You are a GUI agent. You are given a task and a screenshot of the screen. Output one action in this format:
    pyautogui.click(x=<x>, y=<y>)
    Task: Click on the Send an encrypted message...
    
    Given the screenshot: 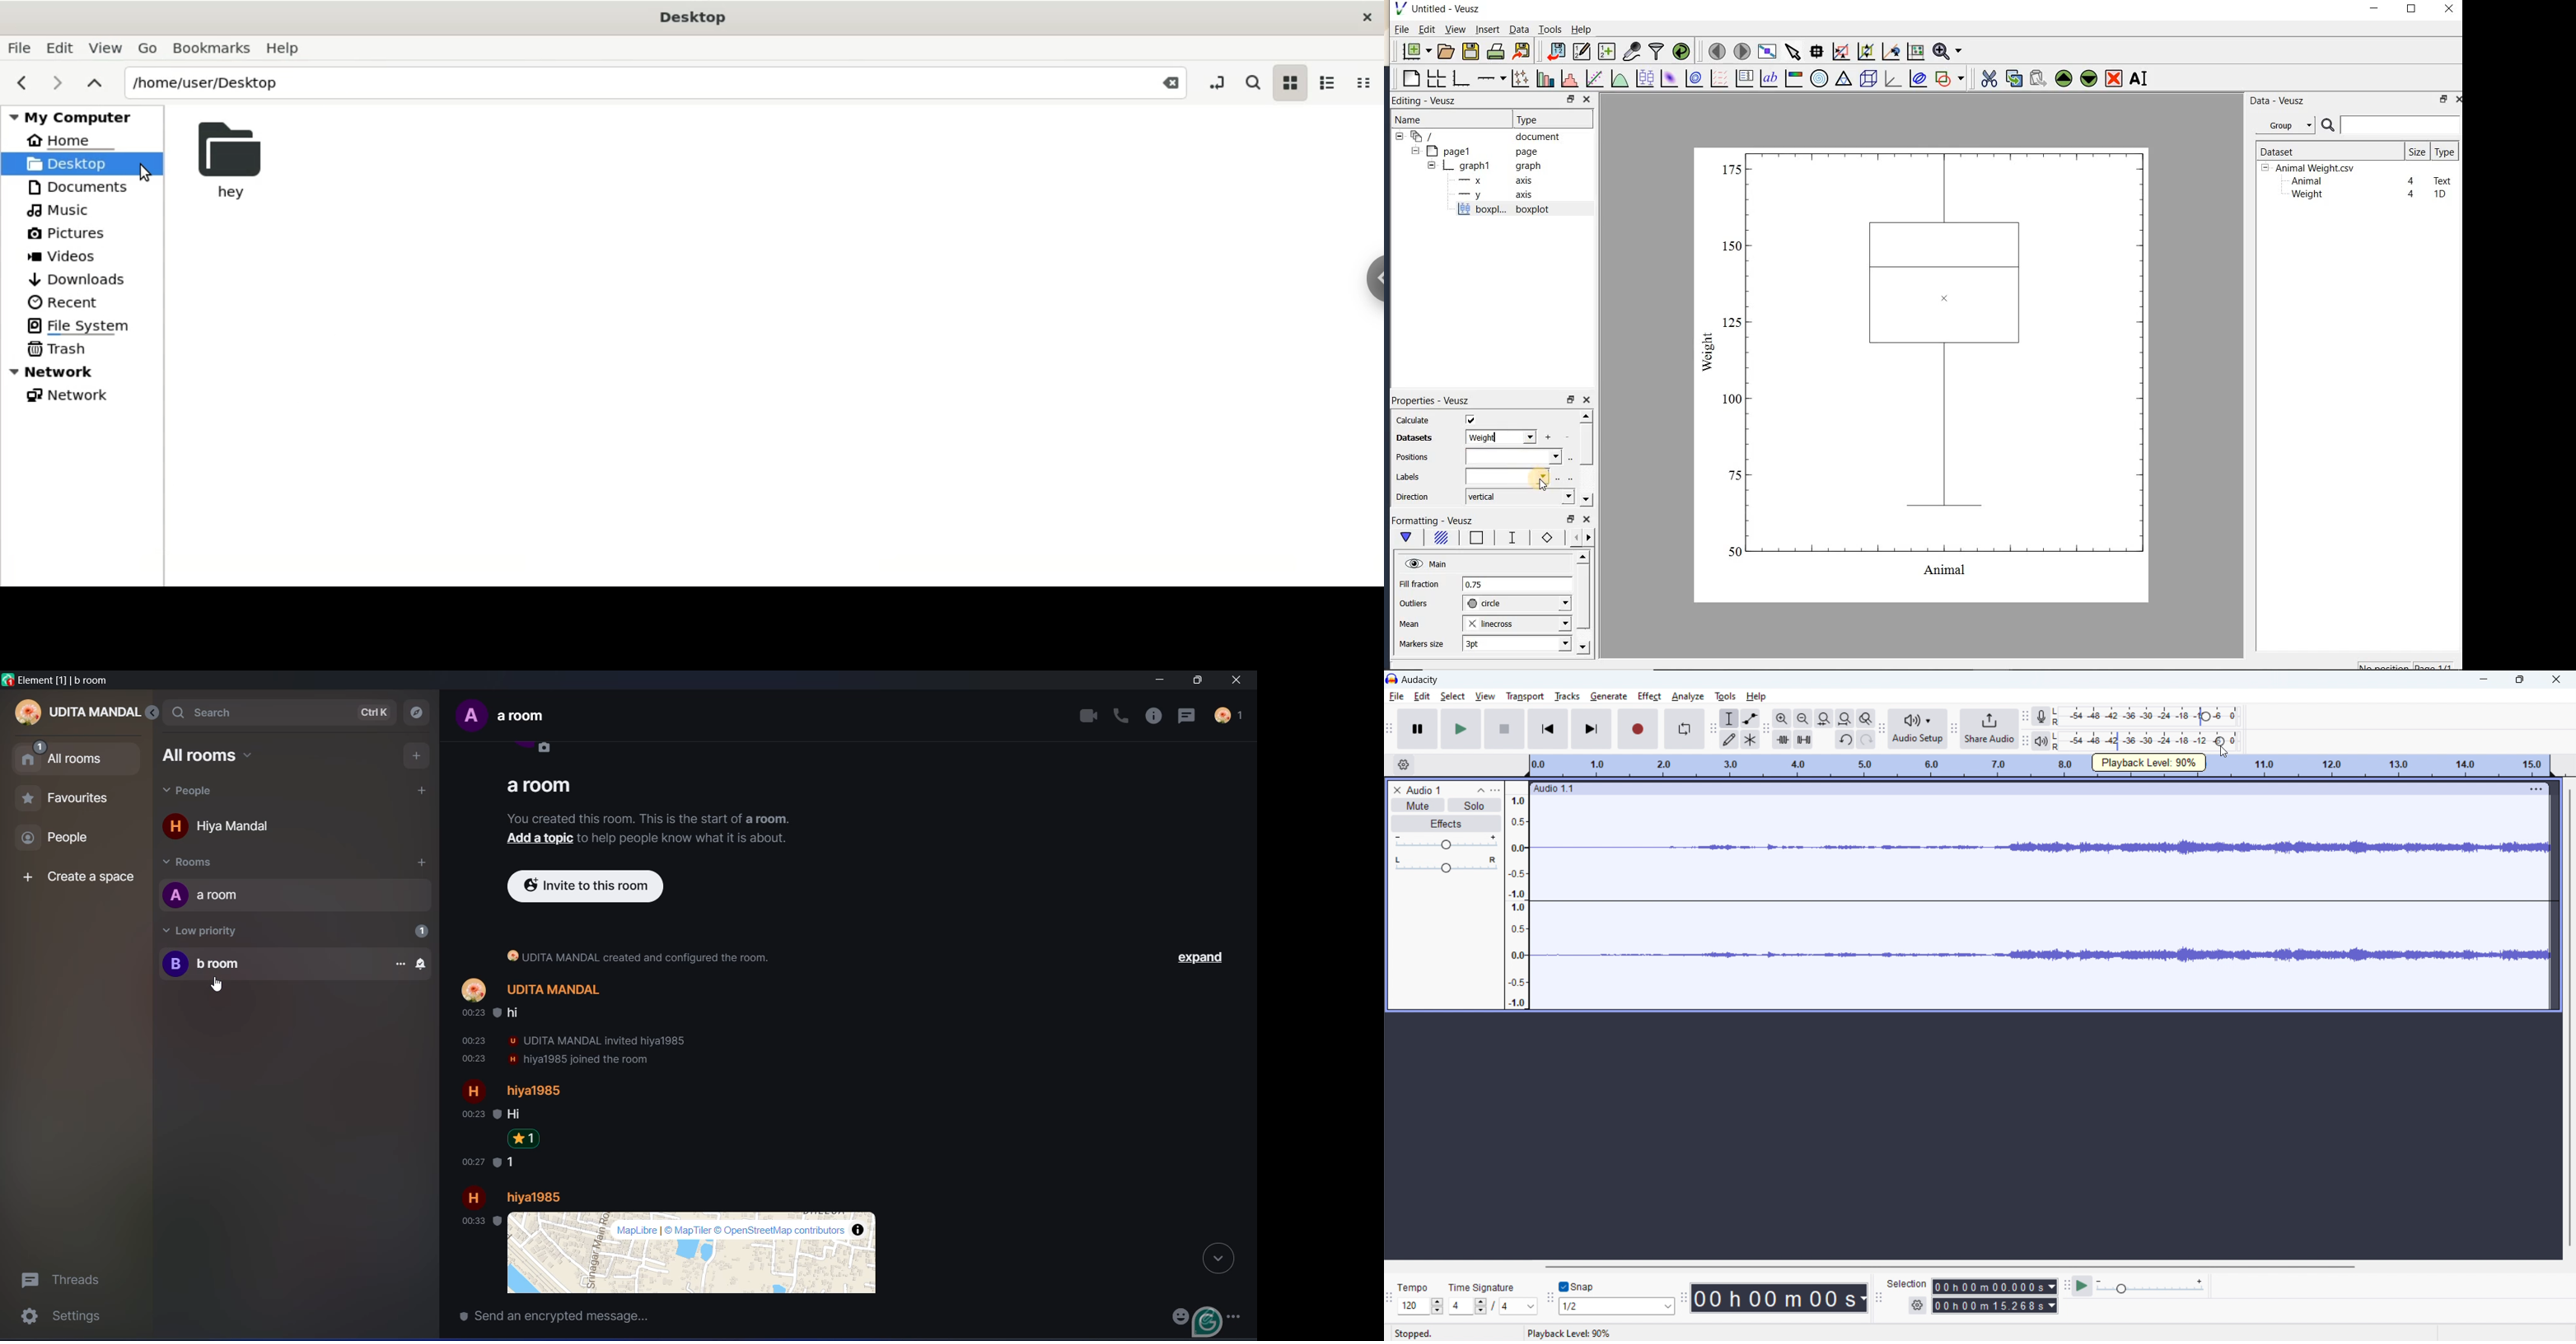 What is the action you would take?
    pyautogui.click(x=657, y=1317)
    